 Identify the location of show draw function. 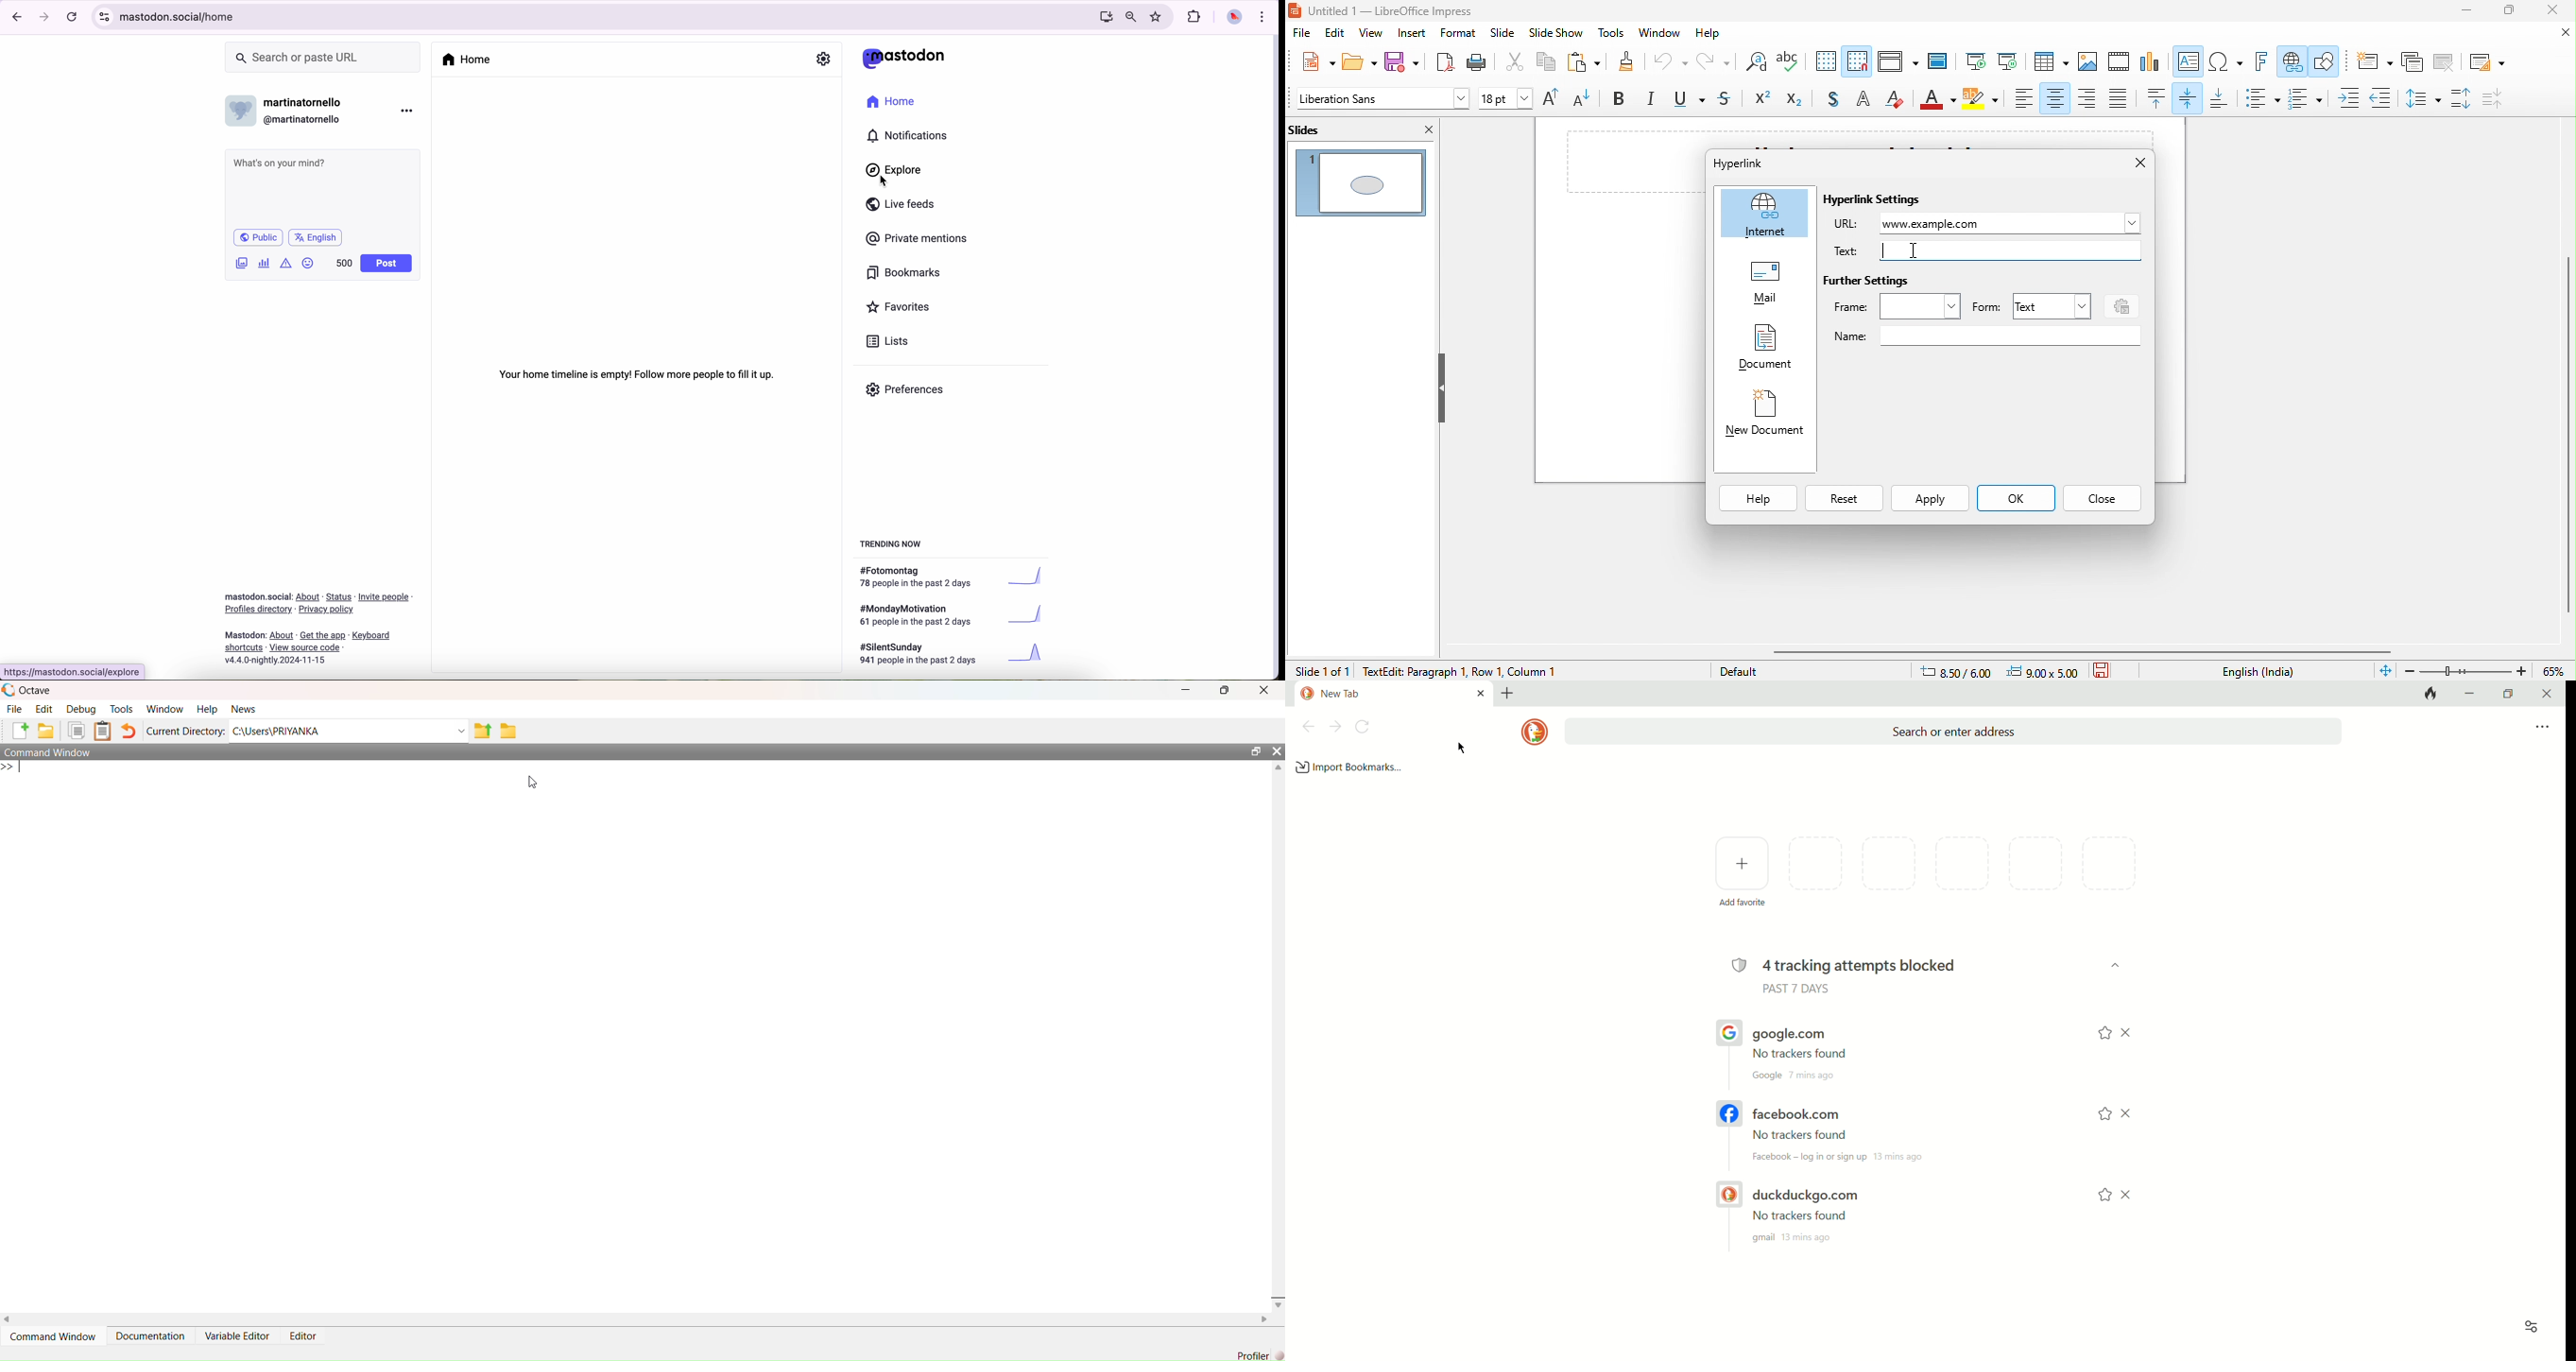
(2326, 63).